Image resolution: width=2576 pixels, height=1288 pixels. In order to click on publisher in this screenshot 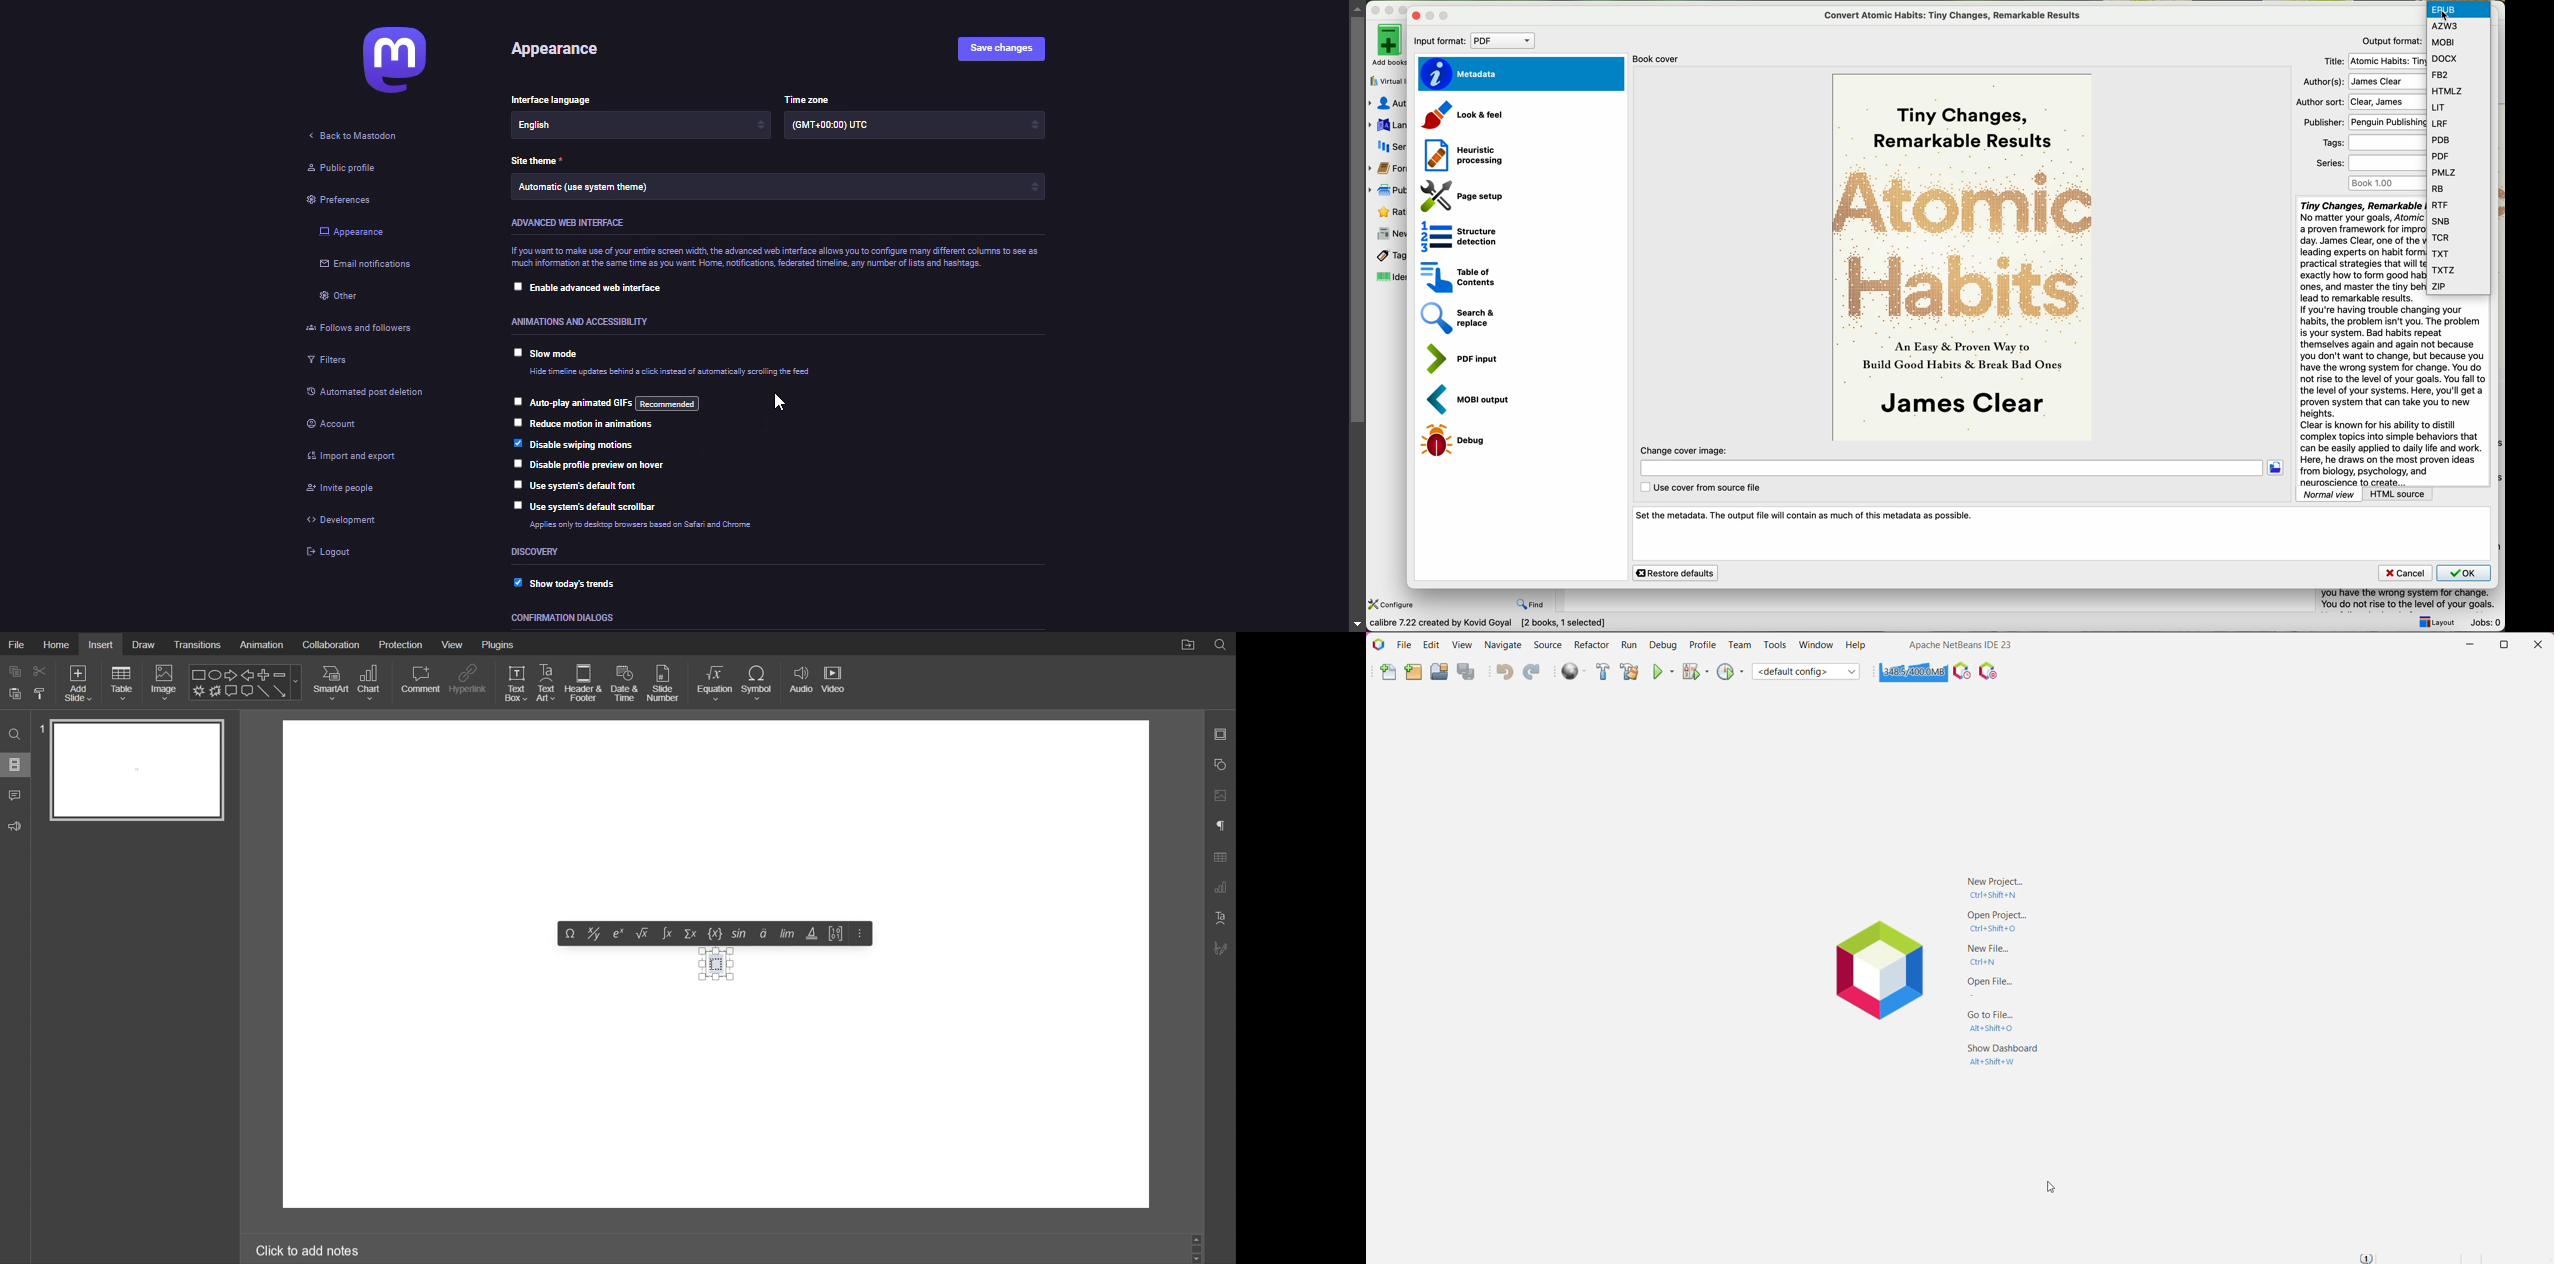, I will do `click(1388, 190)`.